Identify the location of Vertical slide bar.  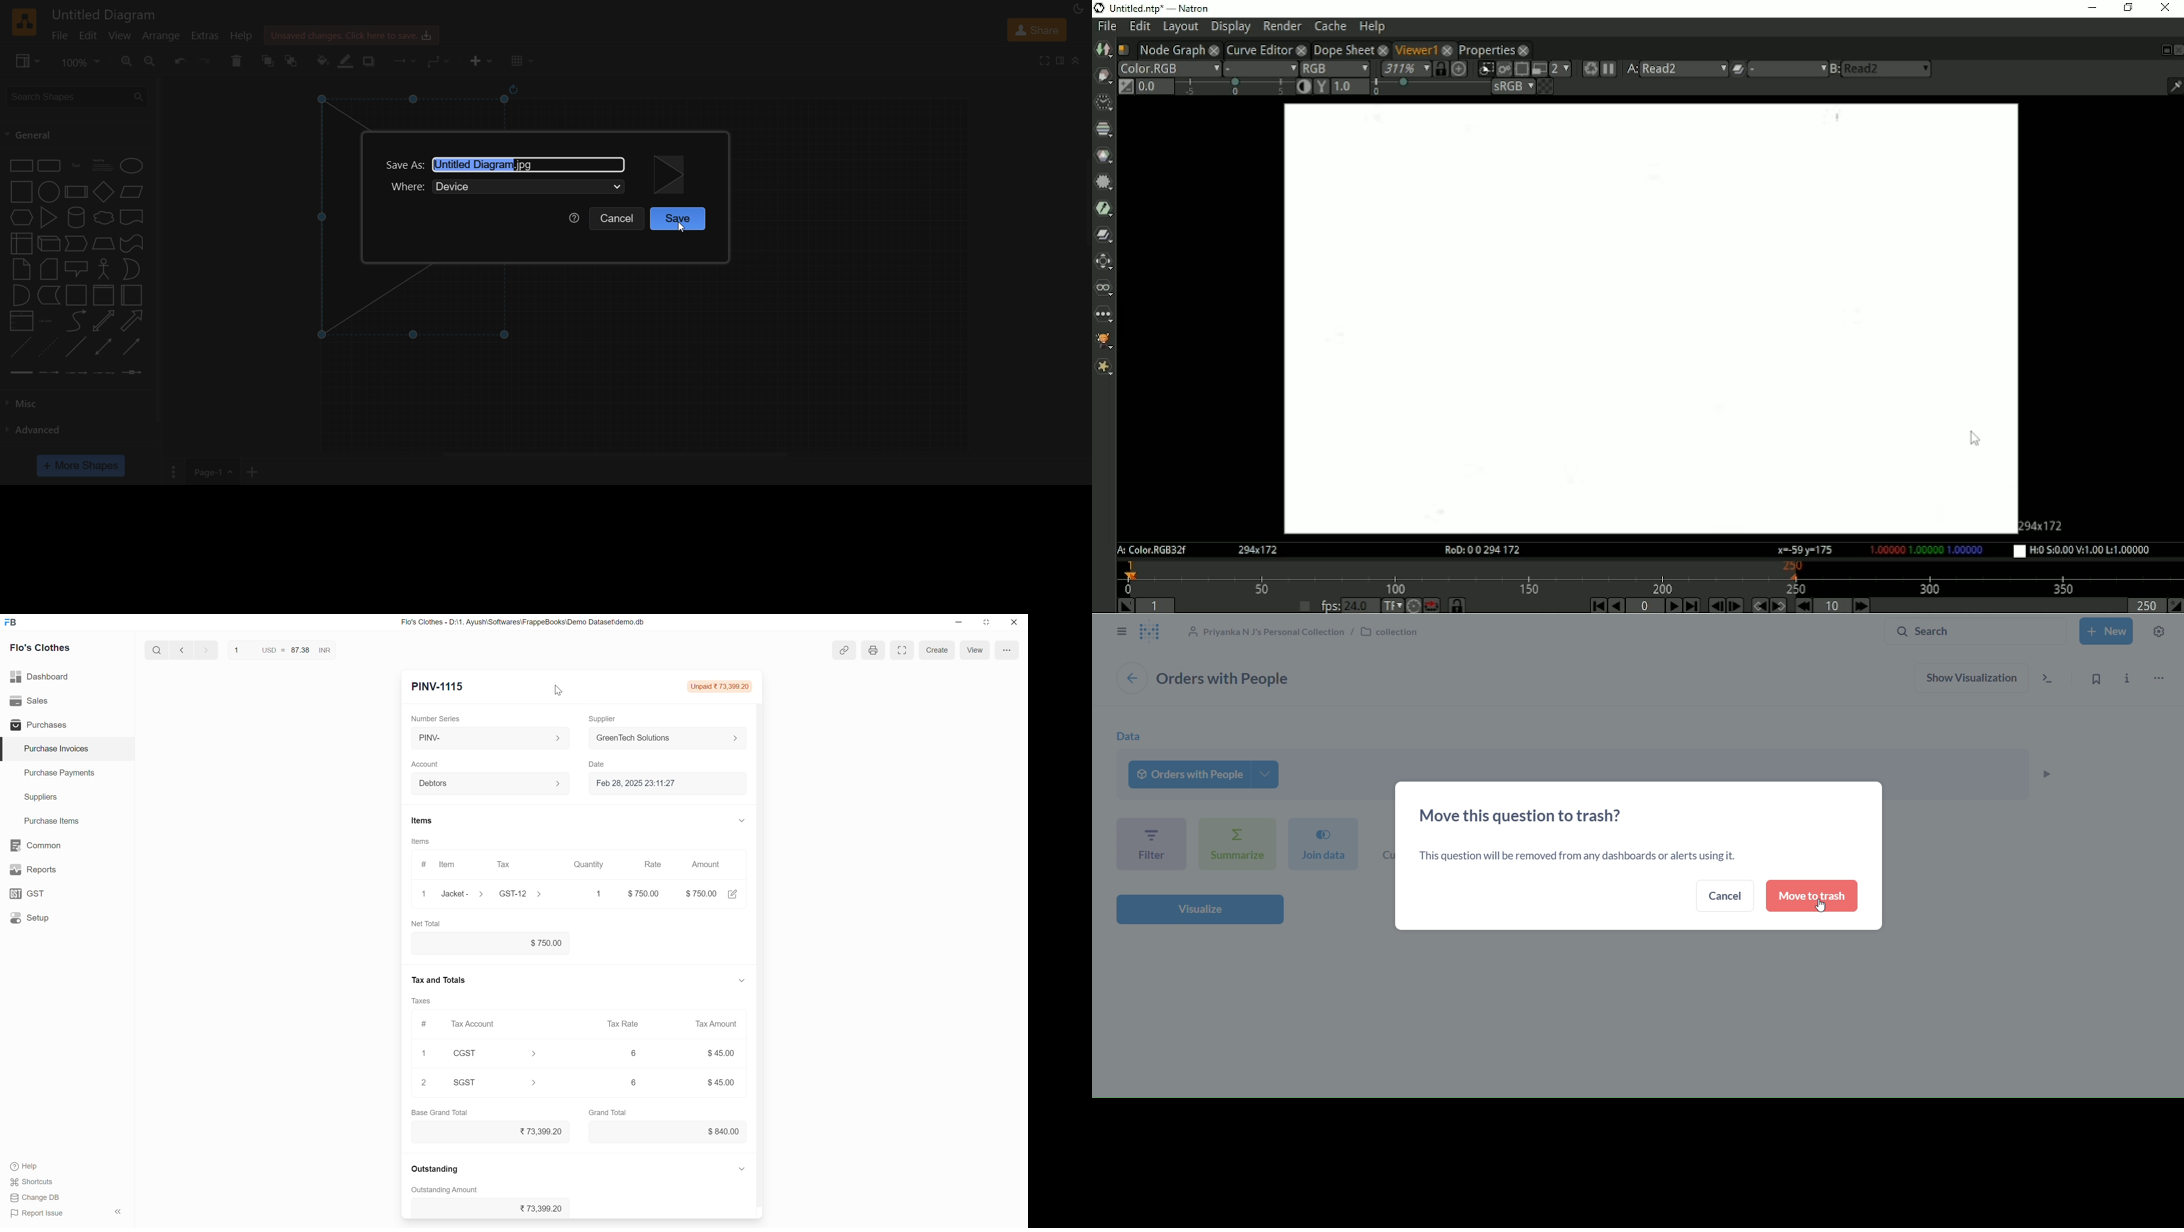
(760, 933).